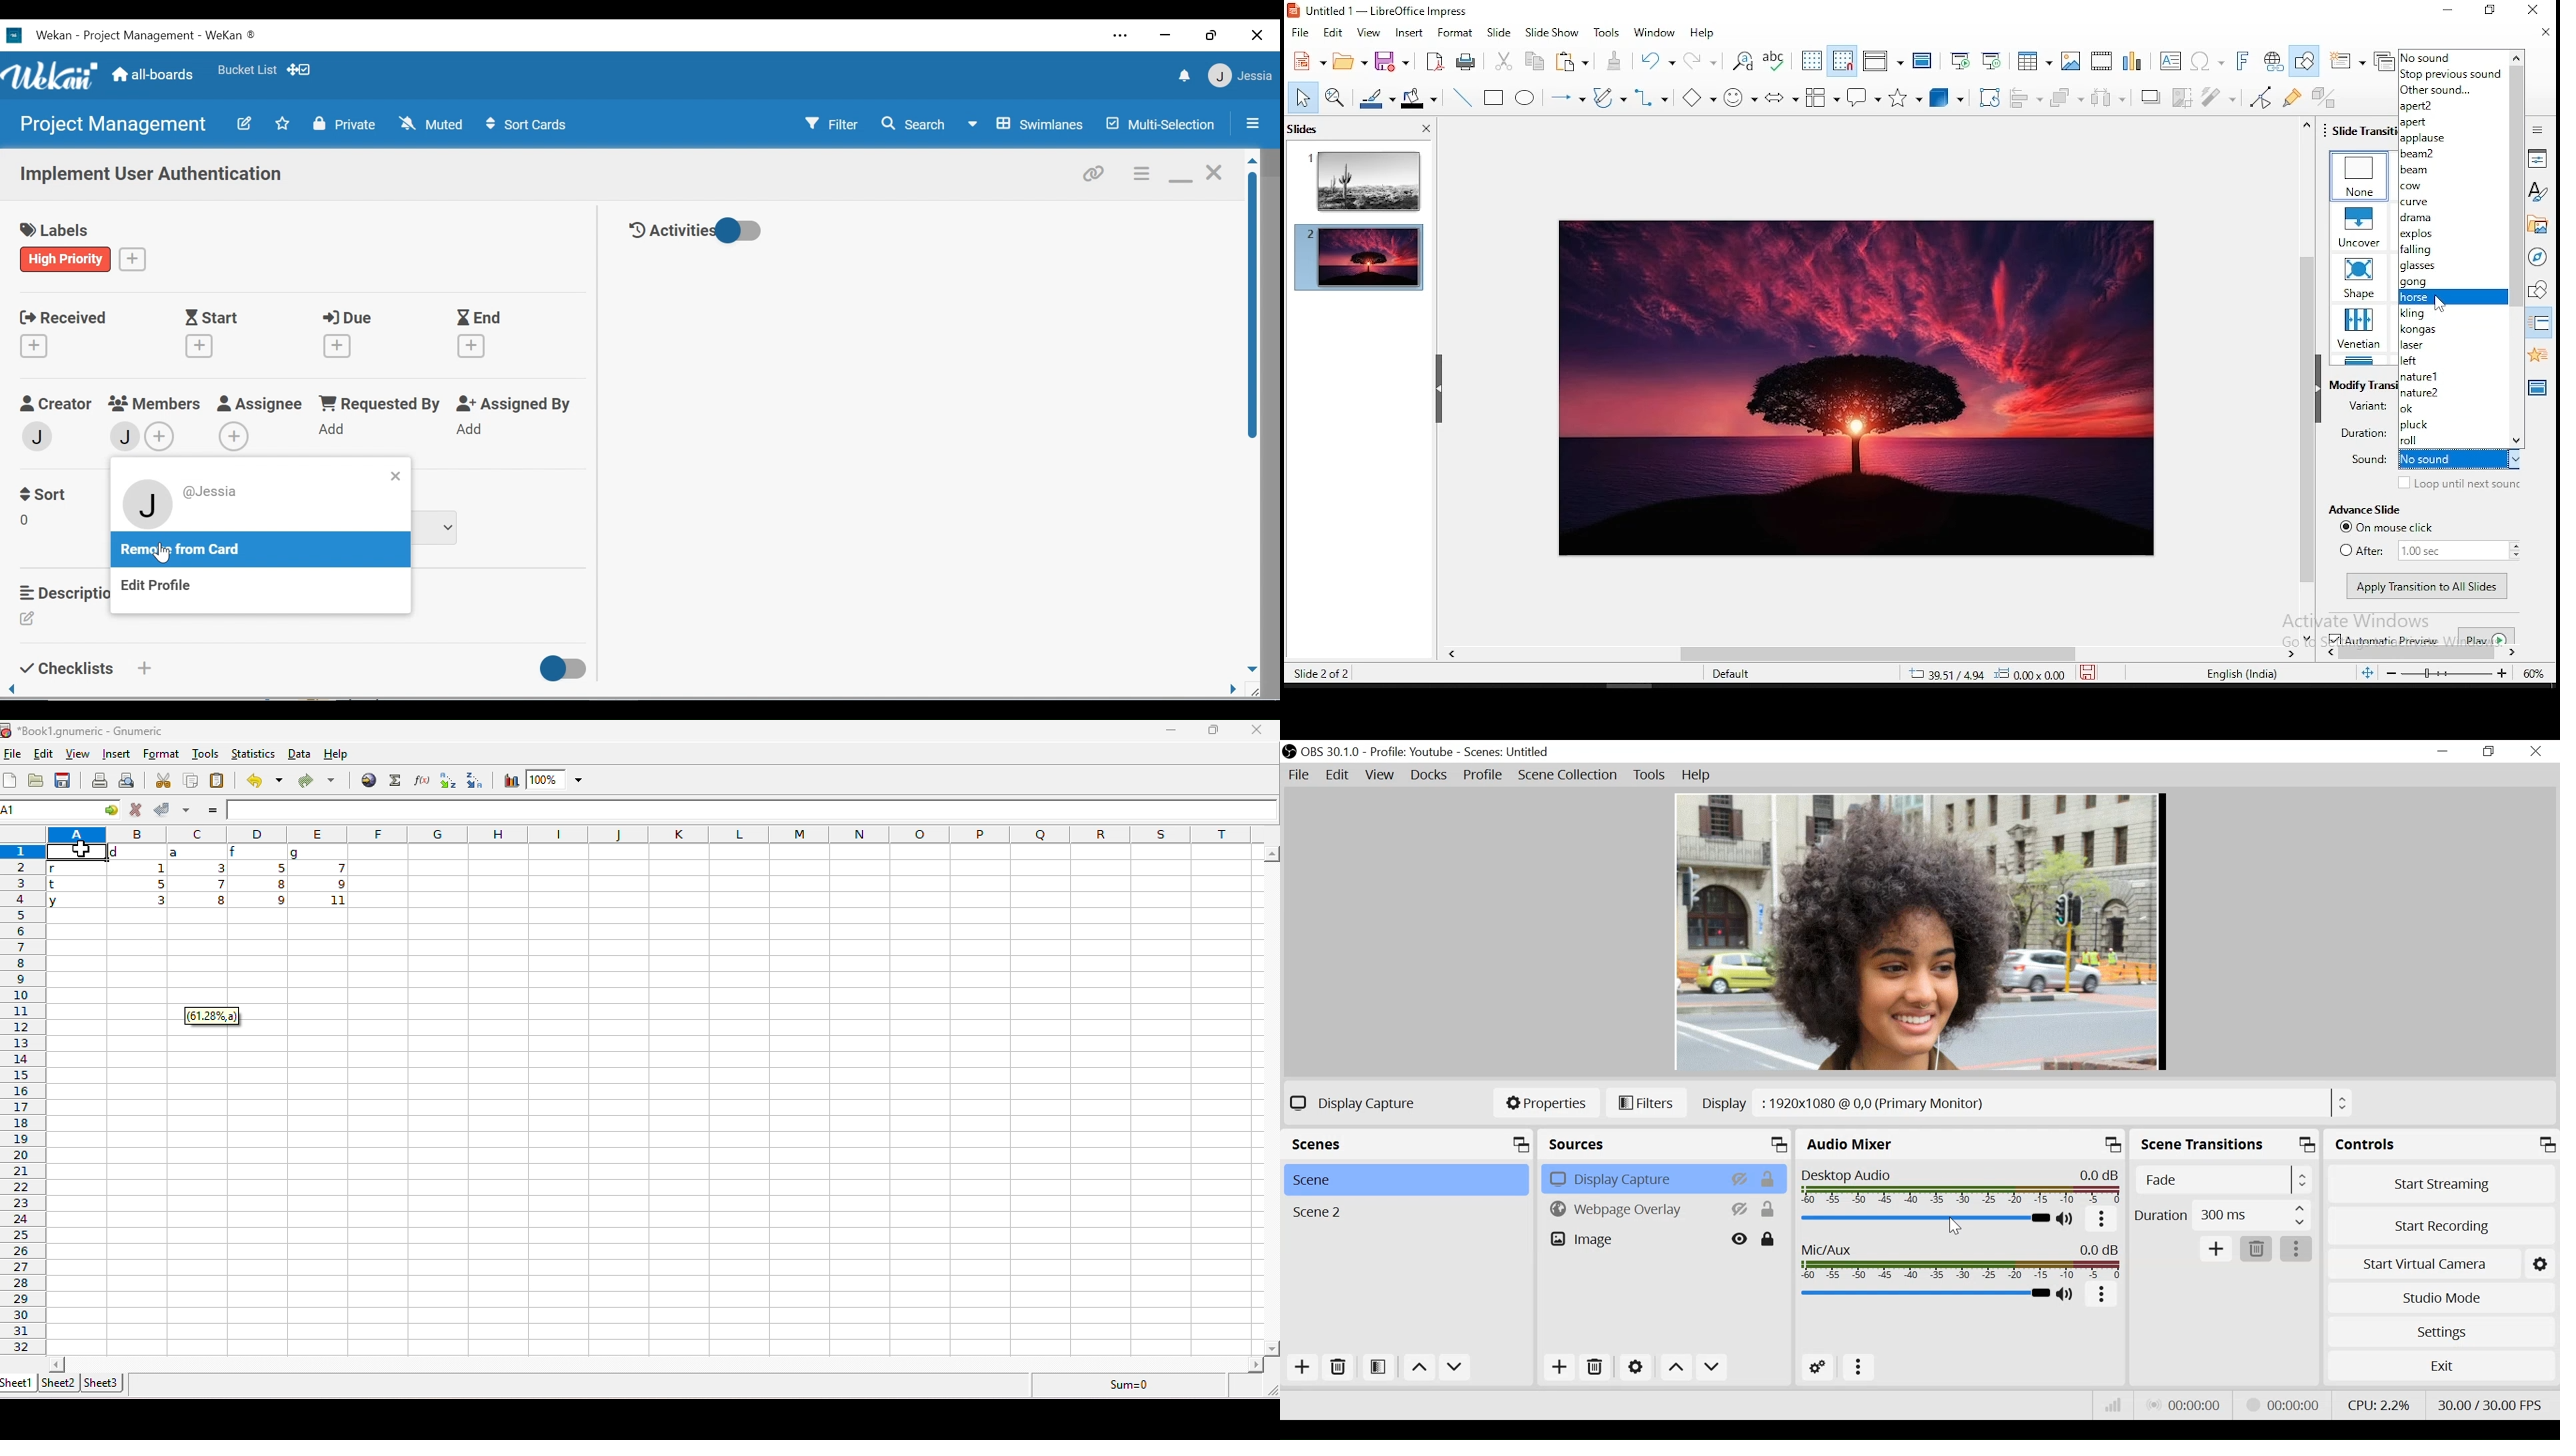  I want to click on images, so click(2068, 58).